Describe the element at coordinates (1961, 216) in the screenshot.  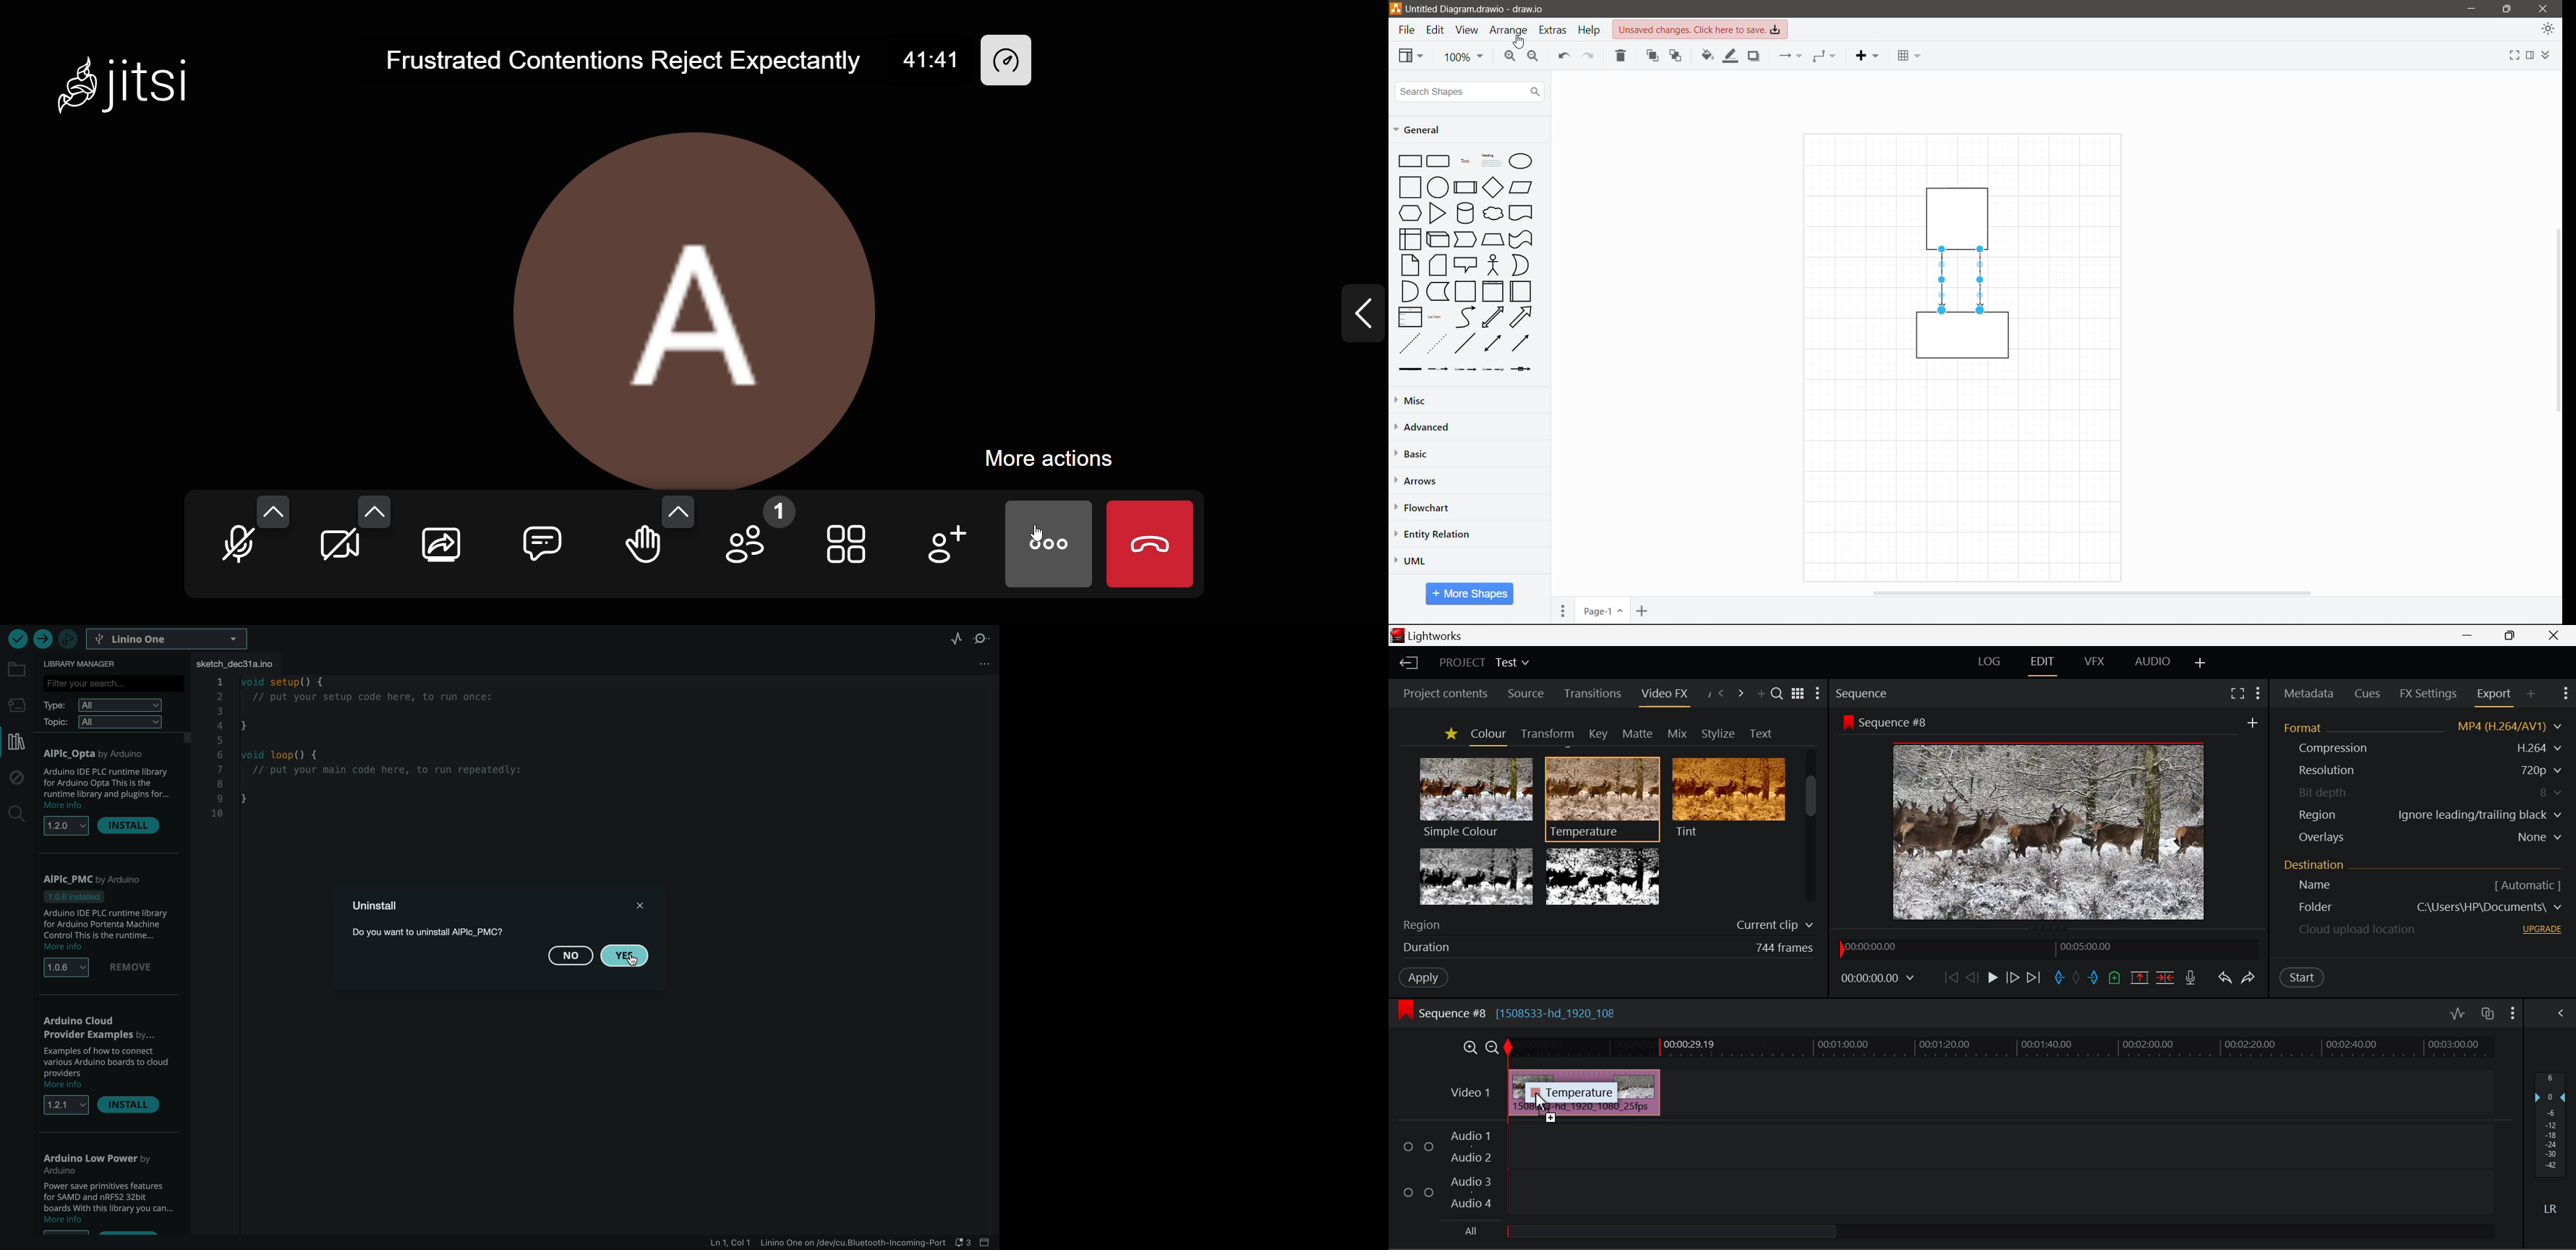
I see `container` at that location.